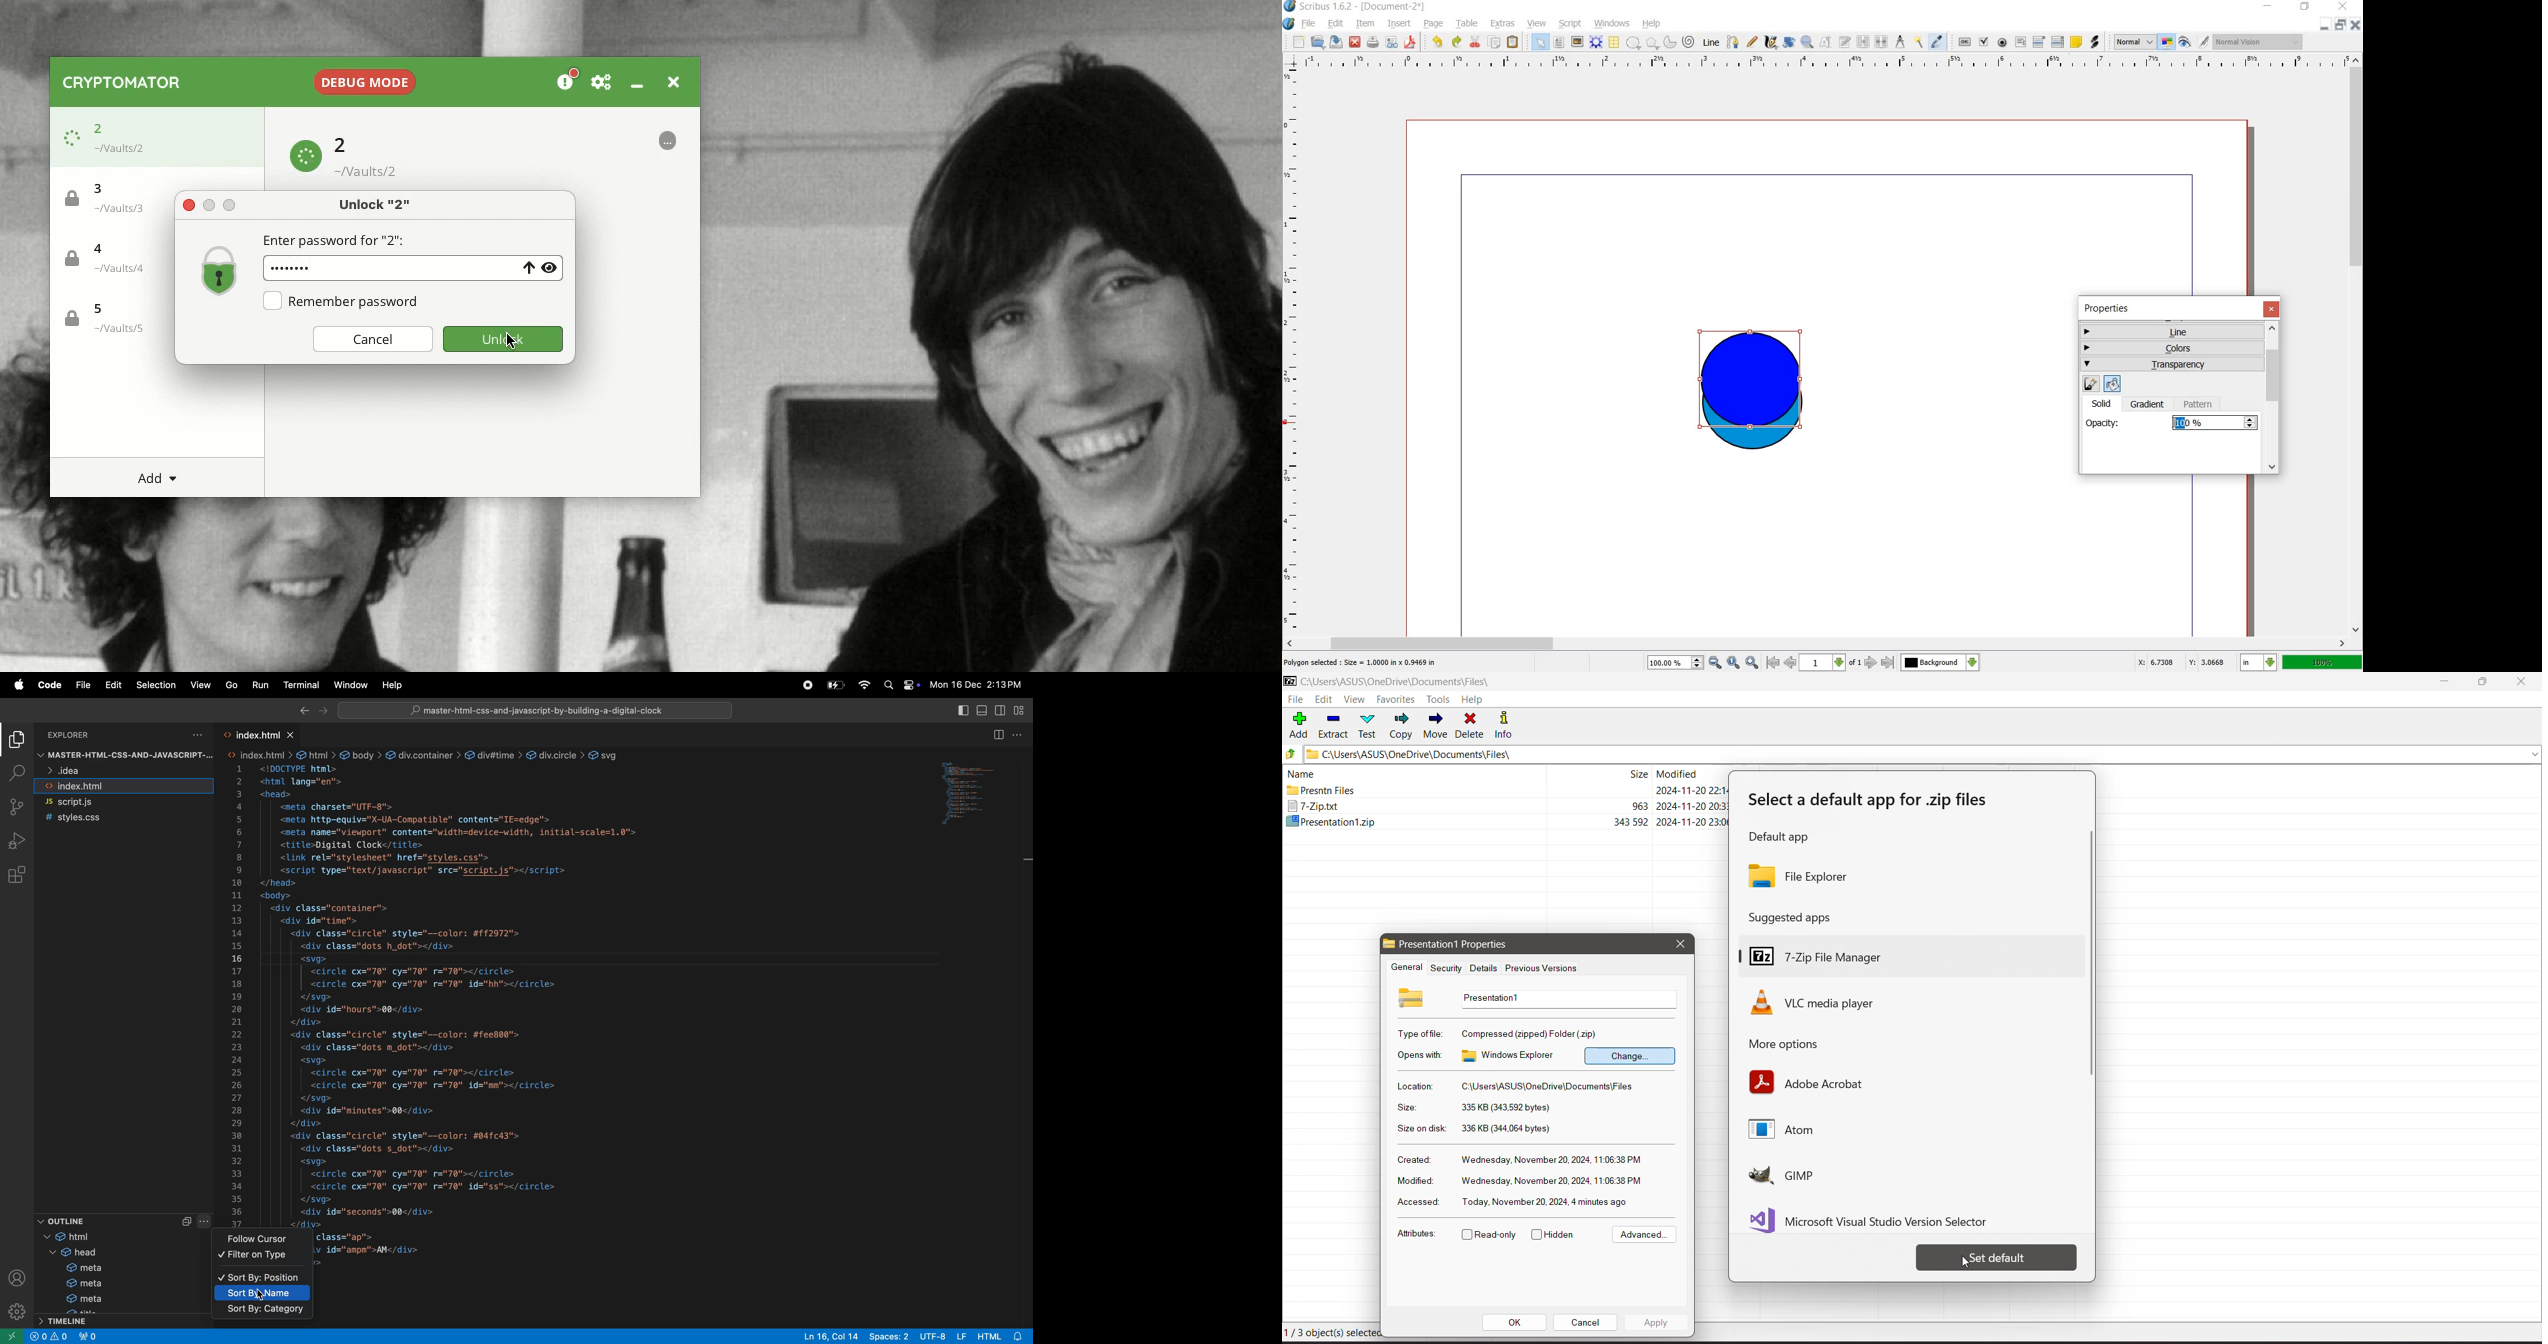  Describe the element at coordinates (323, 267) in the screenshot. I see `password` at that location.